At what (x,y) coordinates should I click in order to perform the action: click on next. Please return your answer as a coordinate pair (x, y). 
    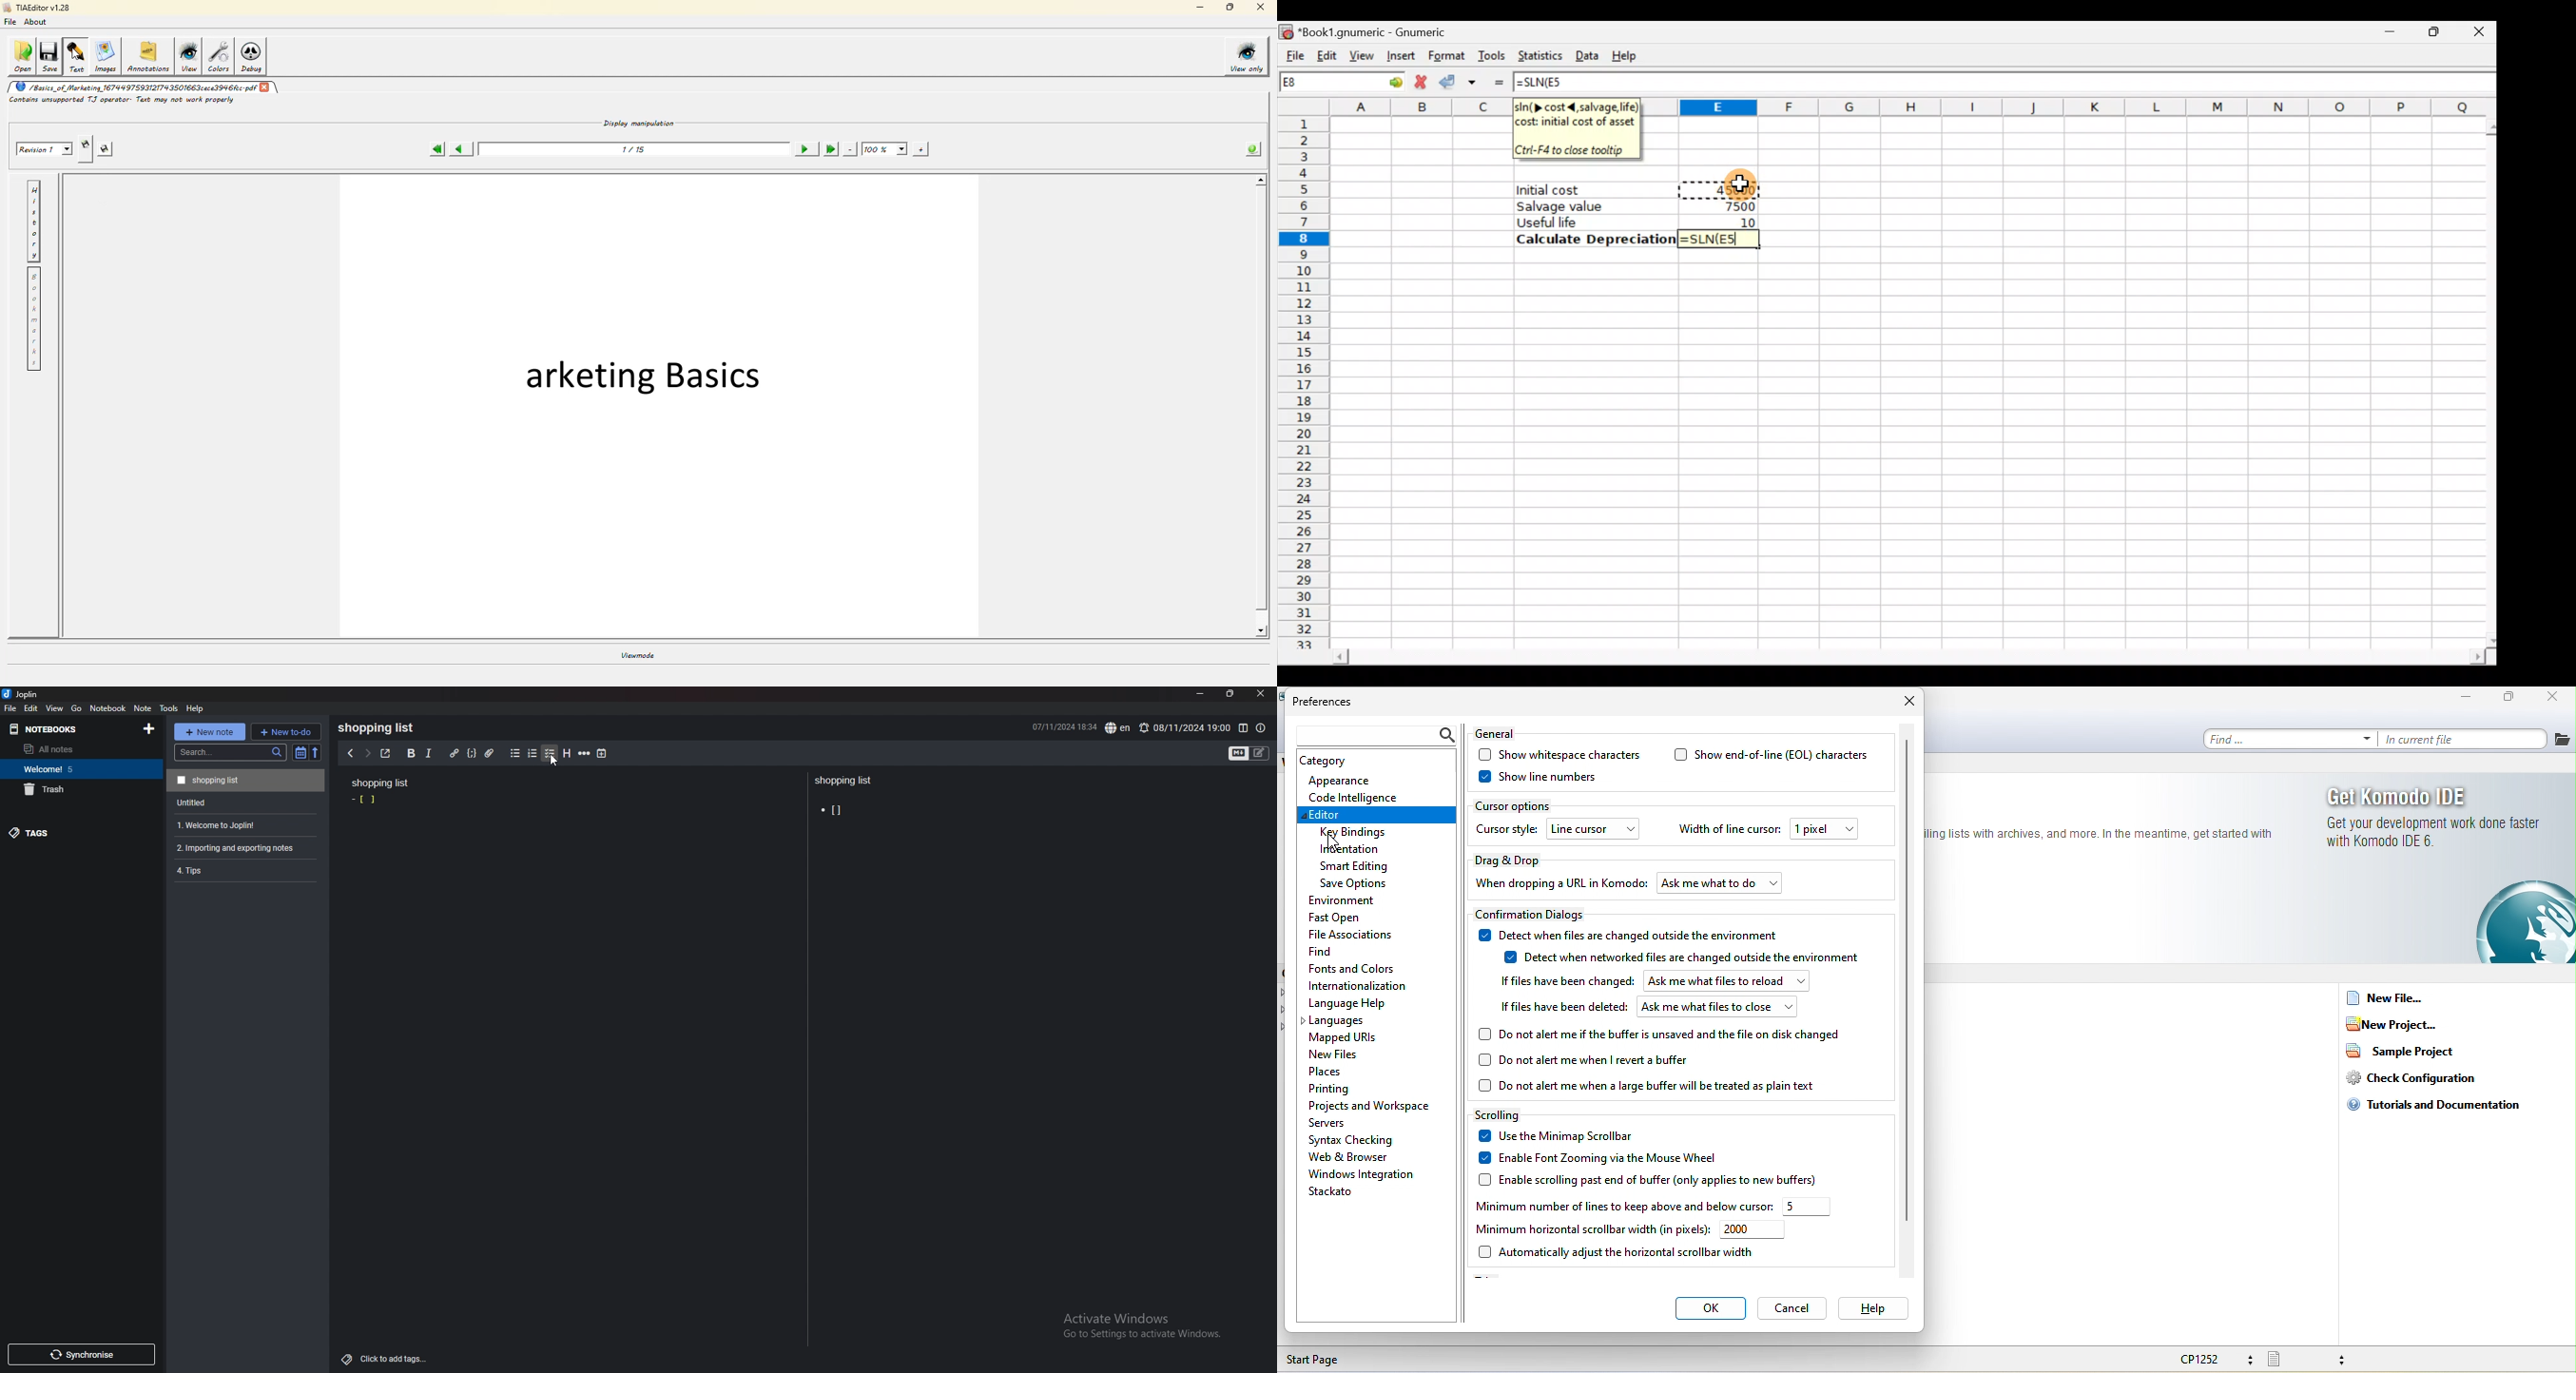
    Looking at the image, I should click on (367, 754).